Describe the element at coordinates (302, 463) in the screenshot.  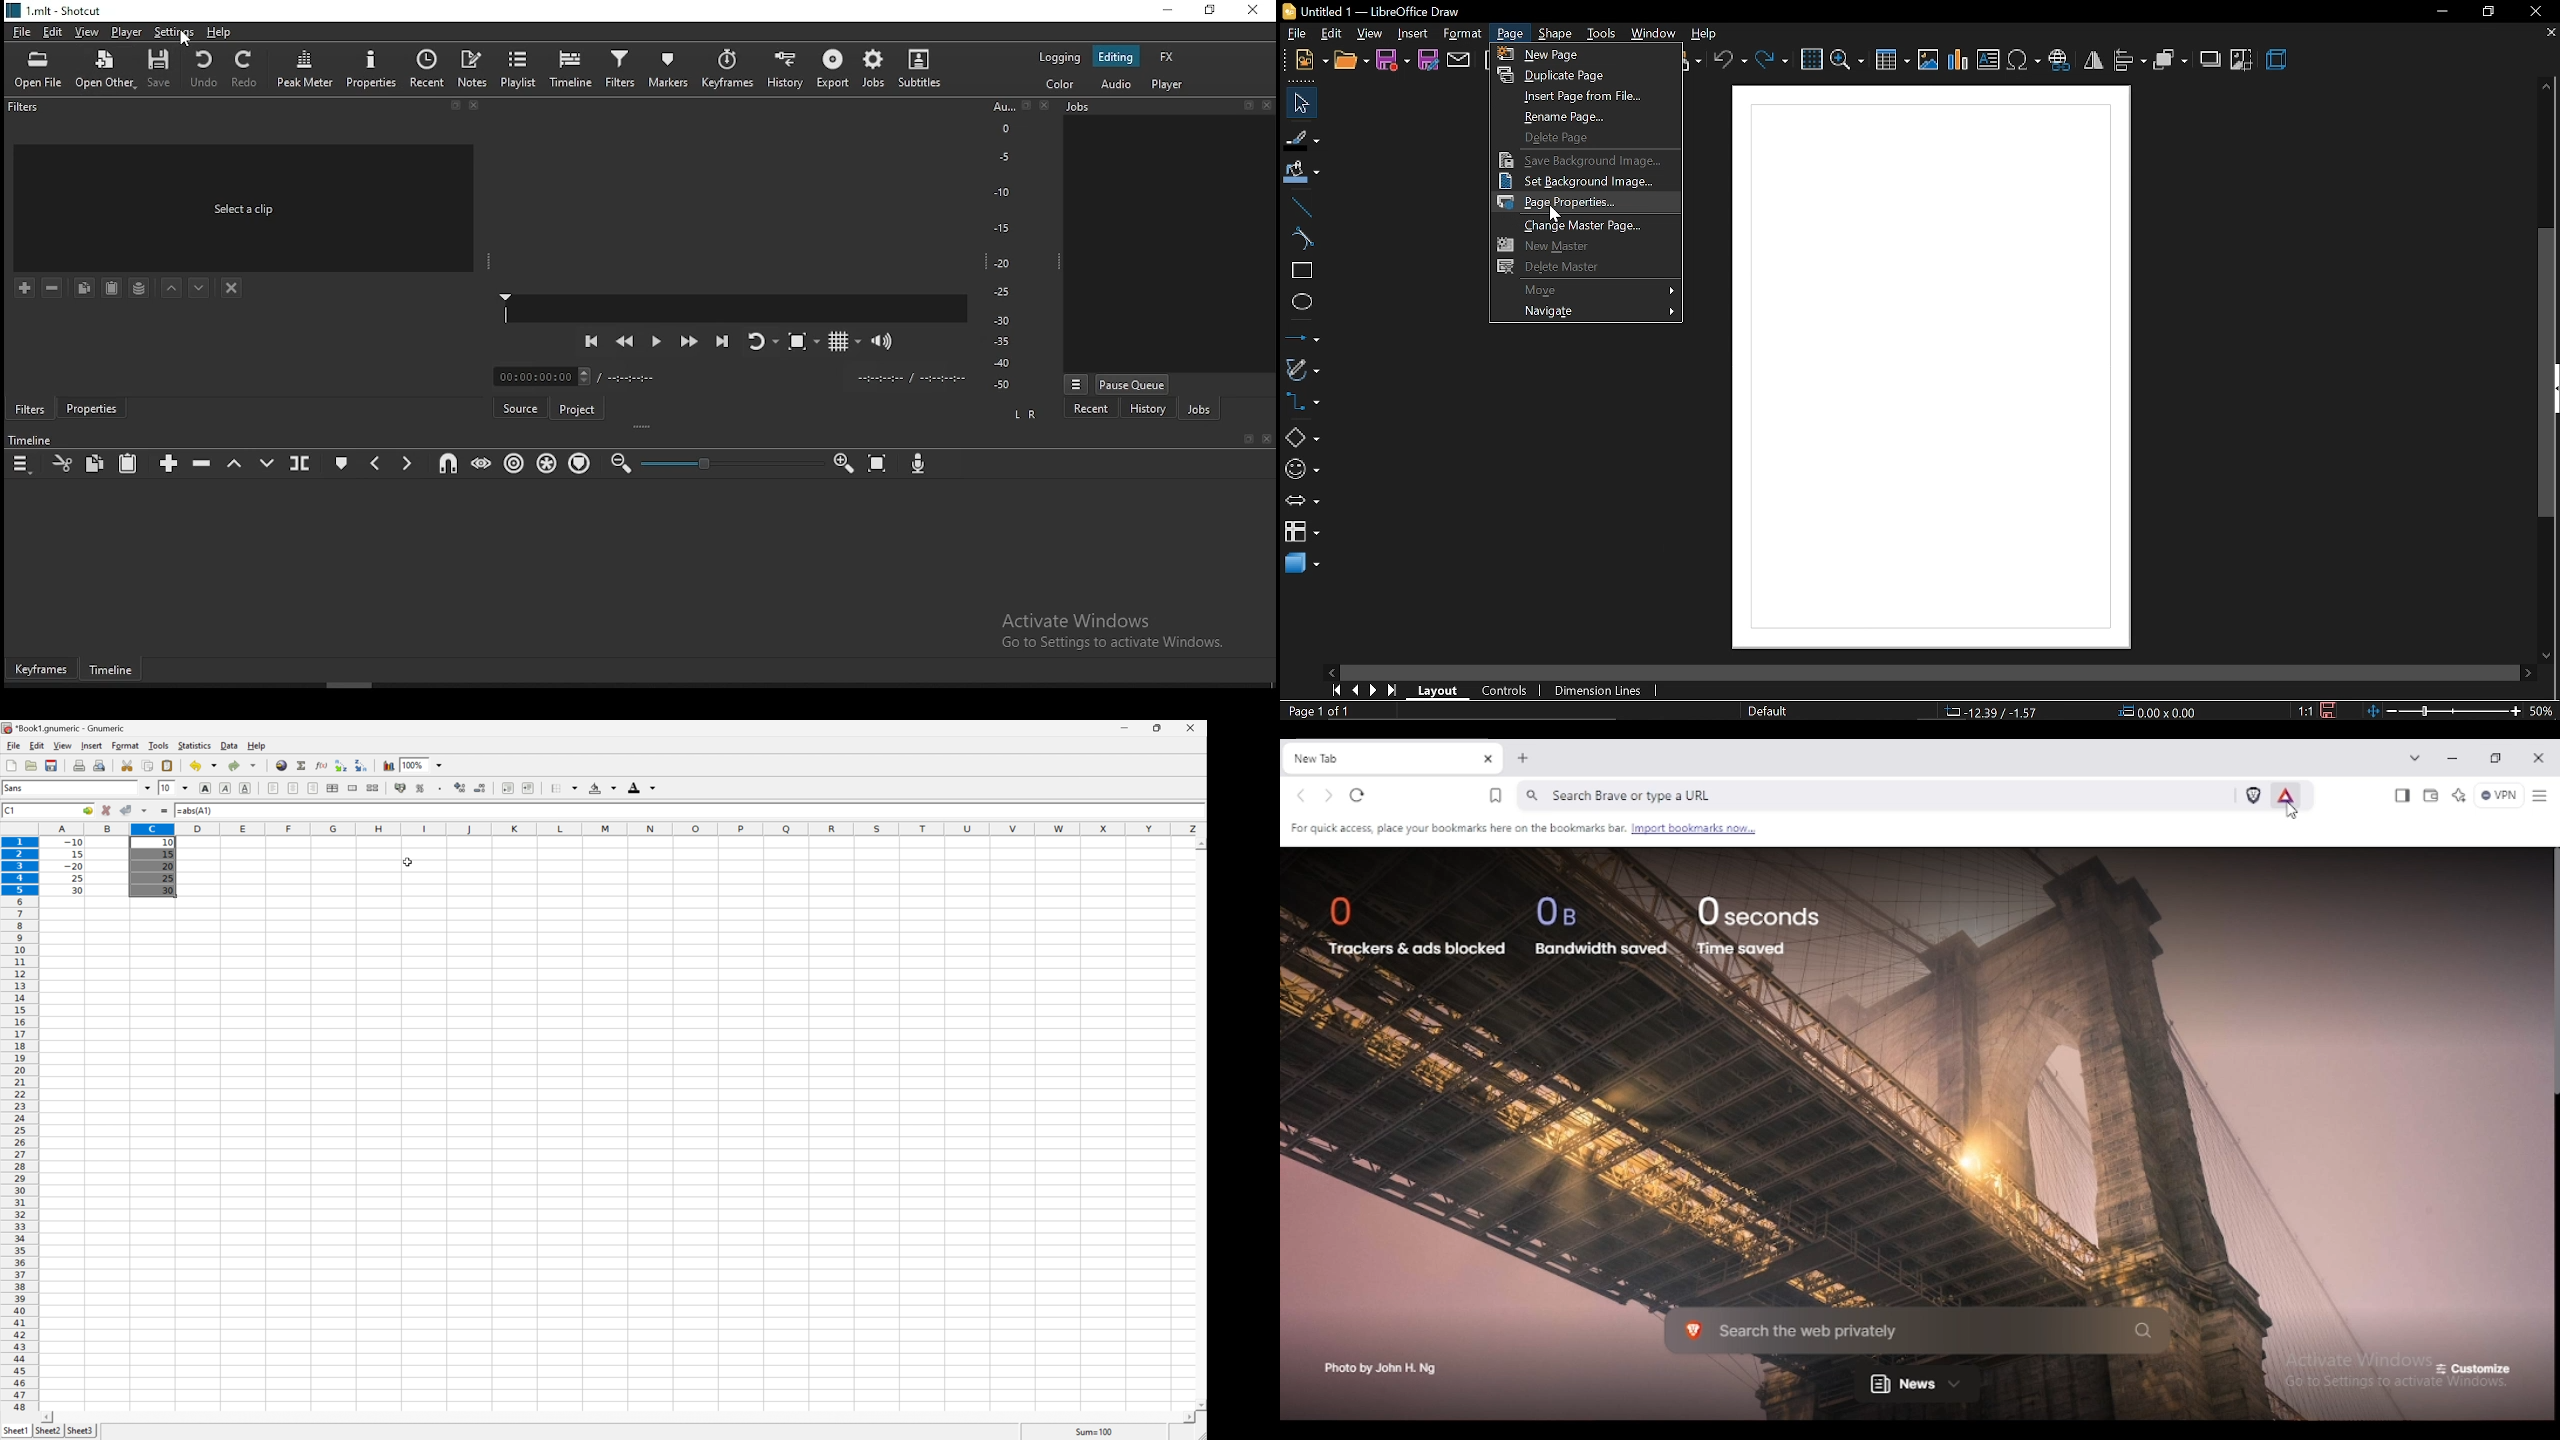
I see `split at playhead` at that location.